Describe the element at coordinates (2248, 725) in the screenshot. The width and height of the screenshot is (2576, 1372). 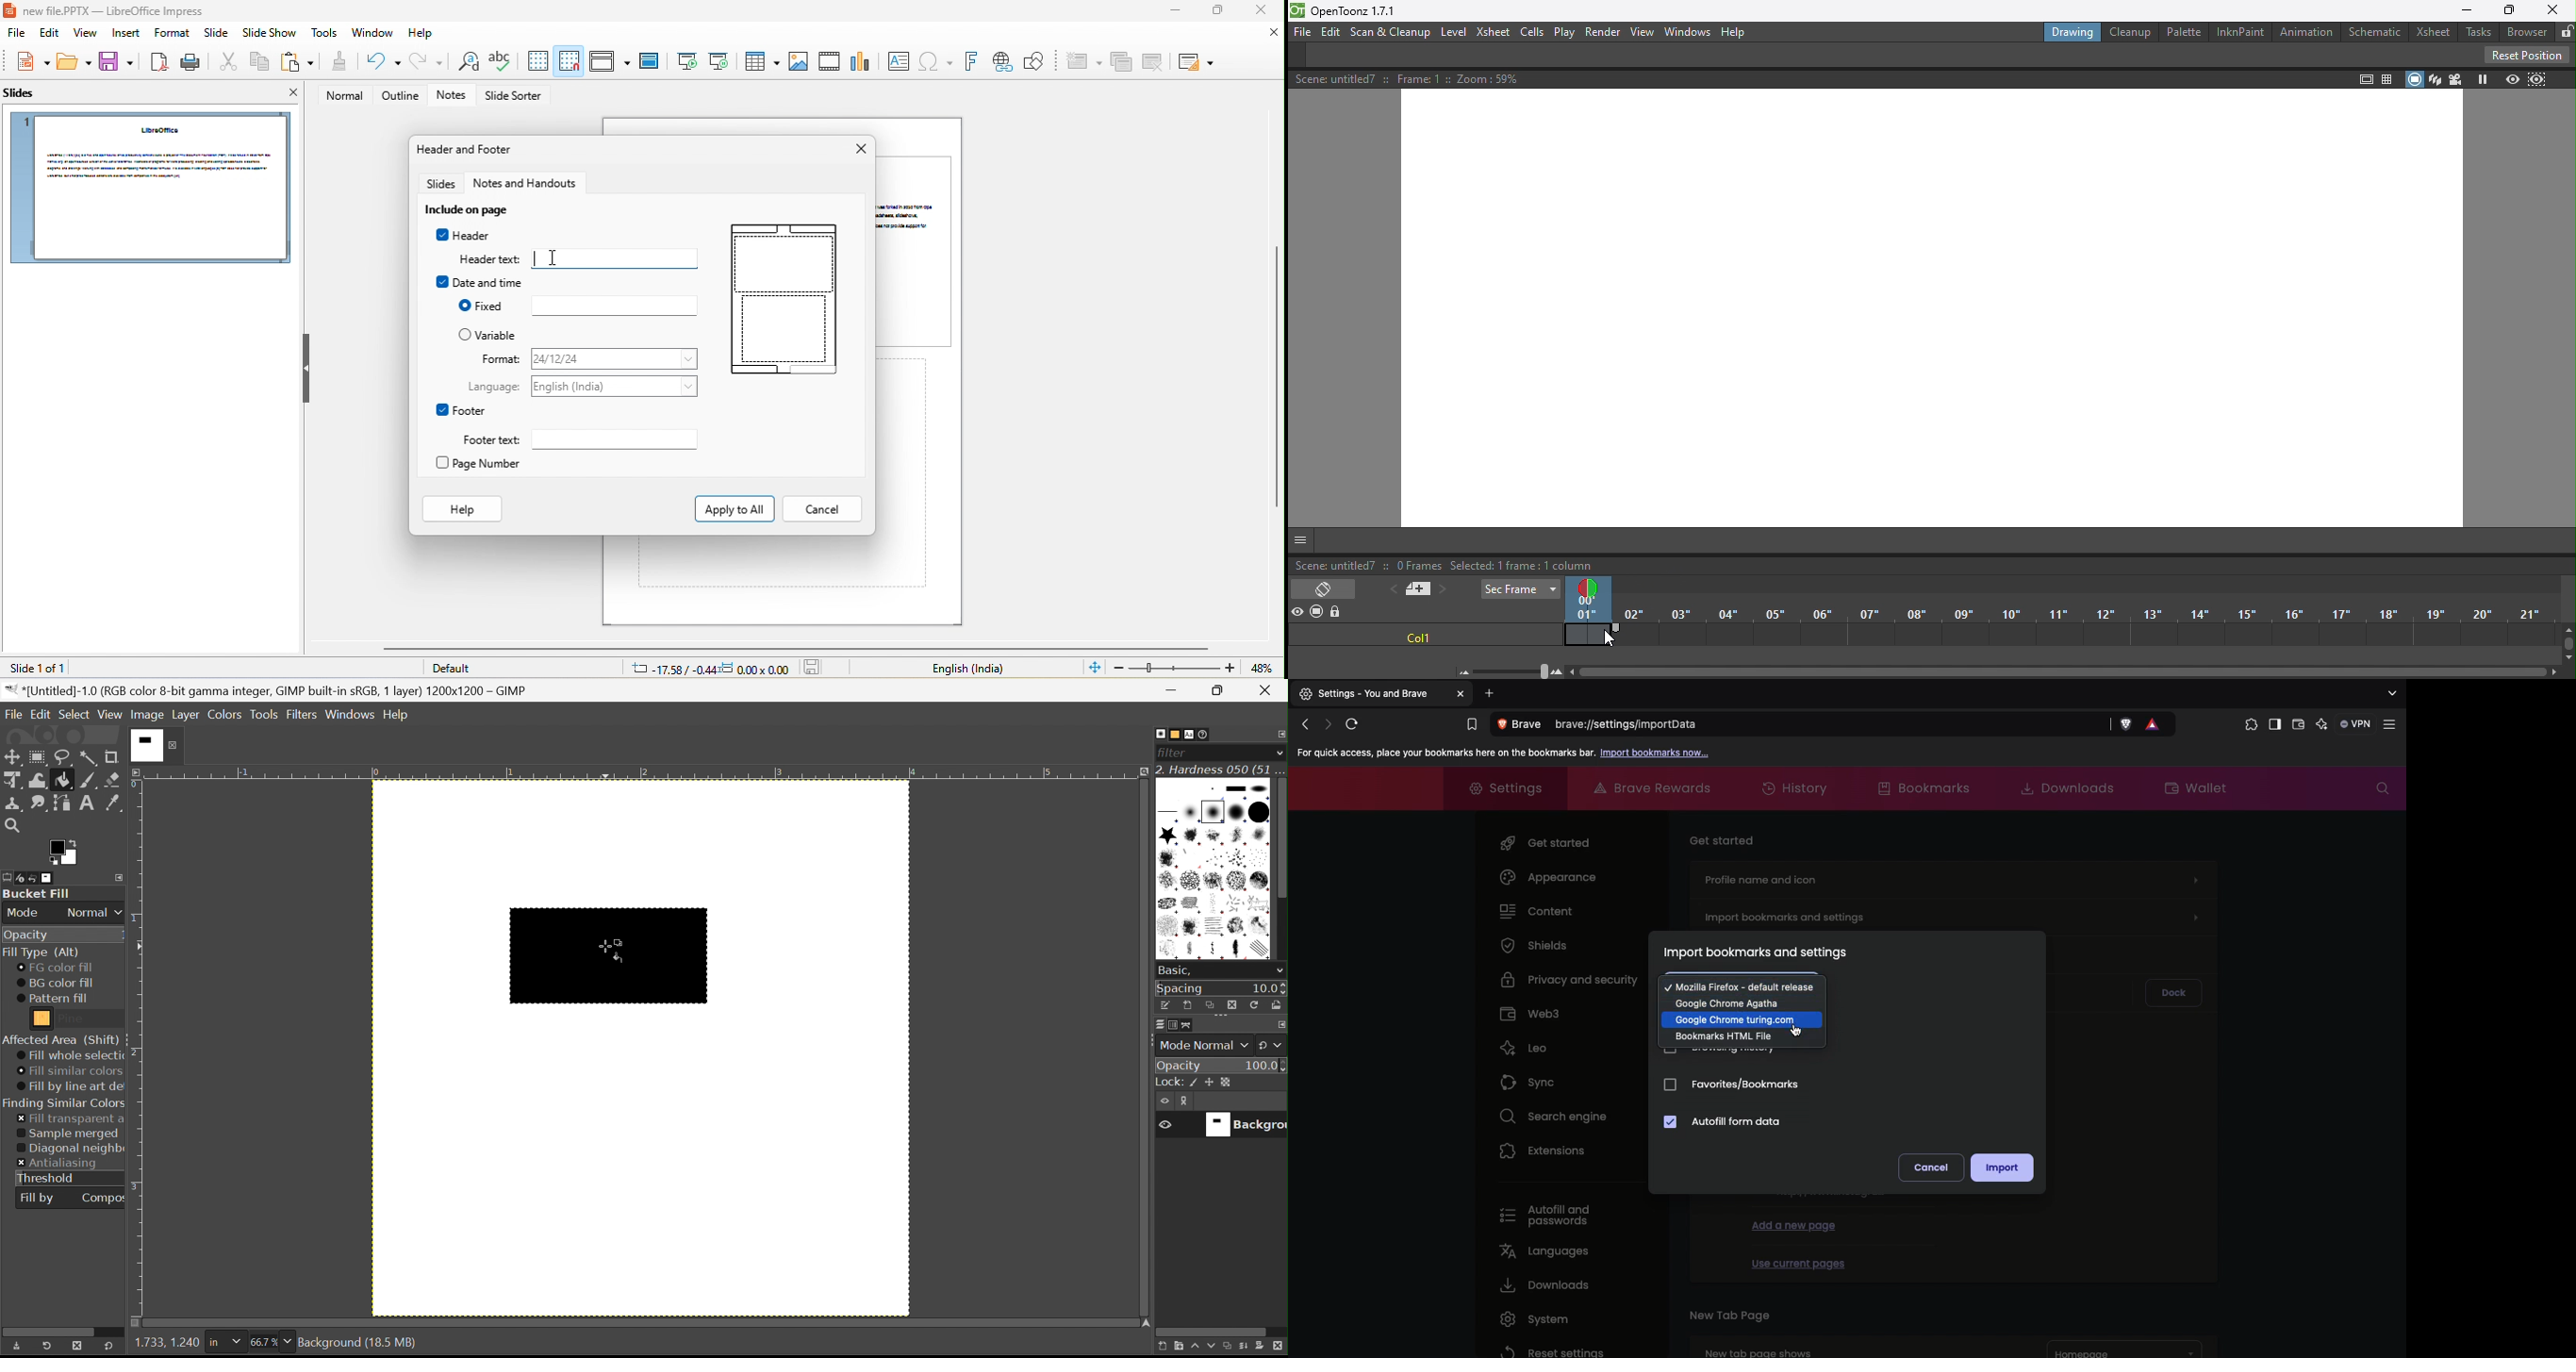
I see `Extensions` at that location.